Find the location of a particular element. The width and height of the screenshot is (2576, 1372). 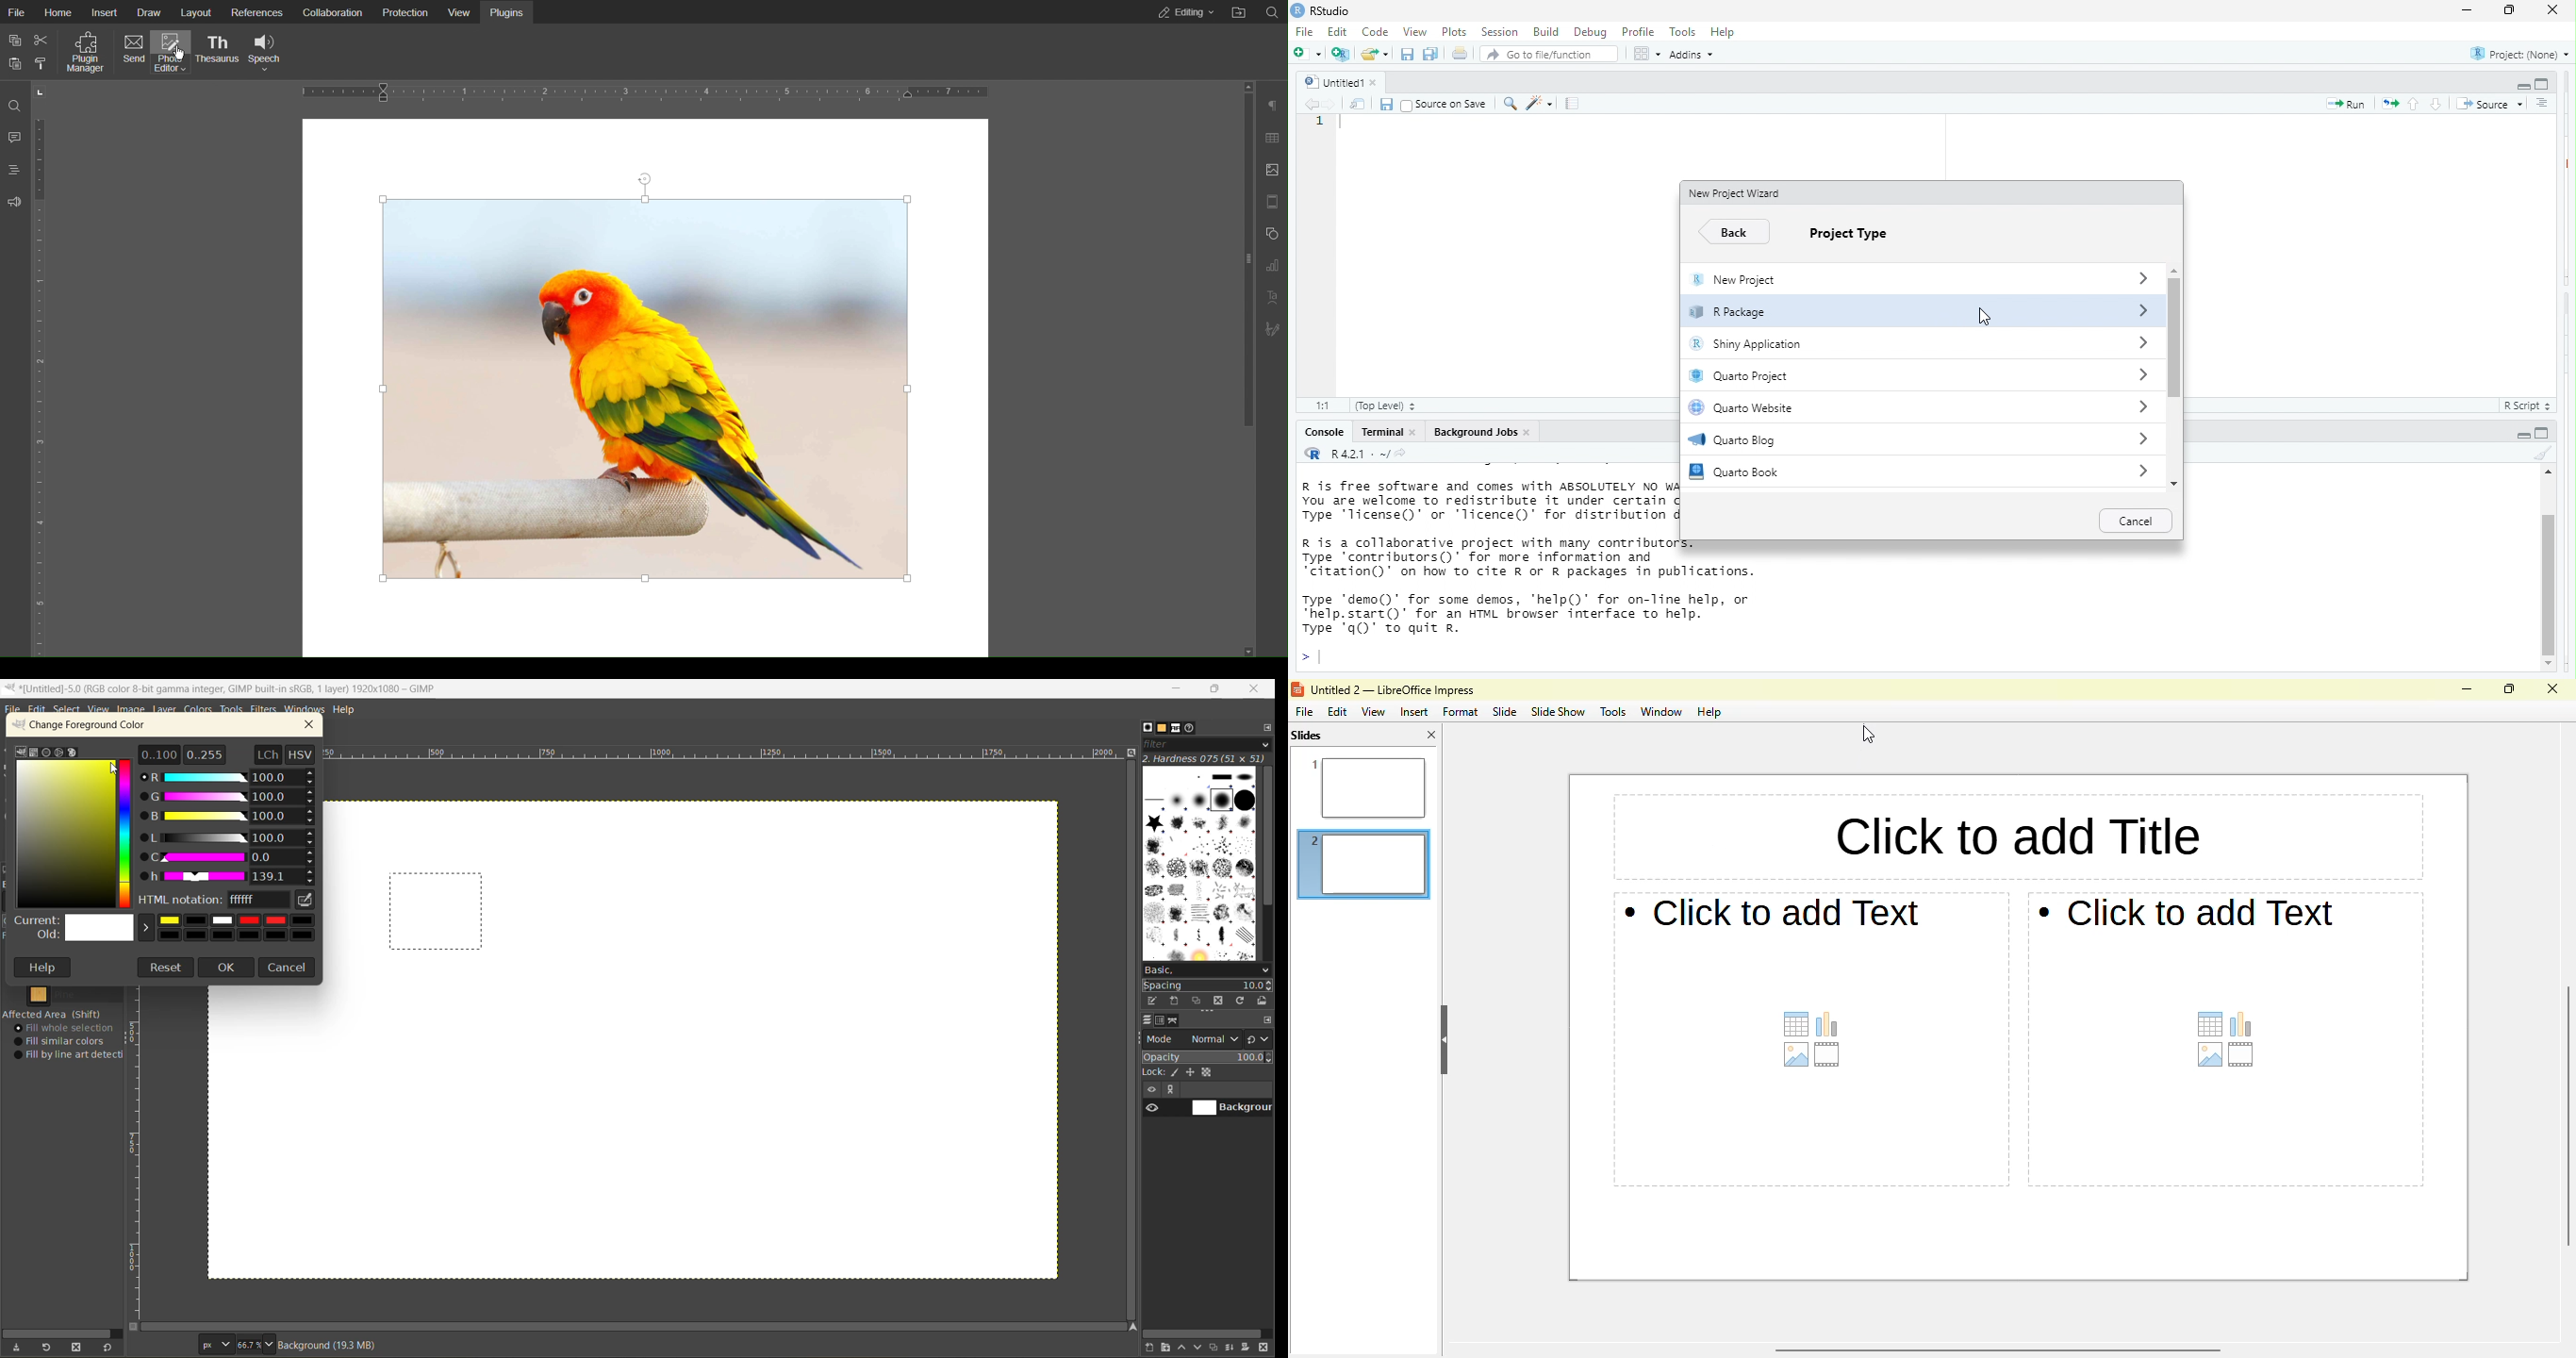

edit this brush is located at coordinates (1155, 1002).